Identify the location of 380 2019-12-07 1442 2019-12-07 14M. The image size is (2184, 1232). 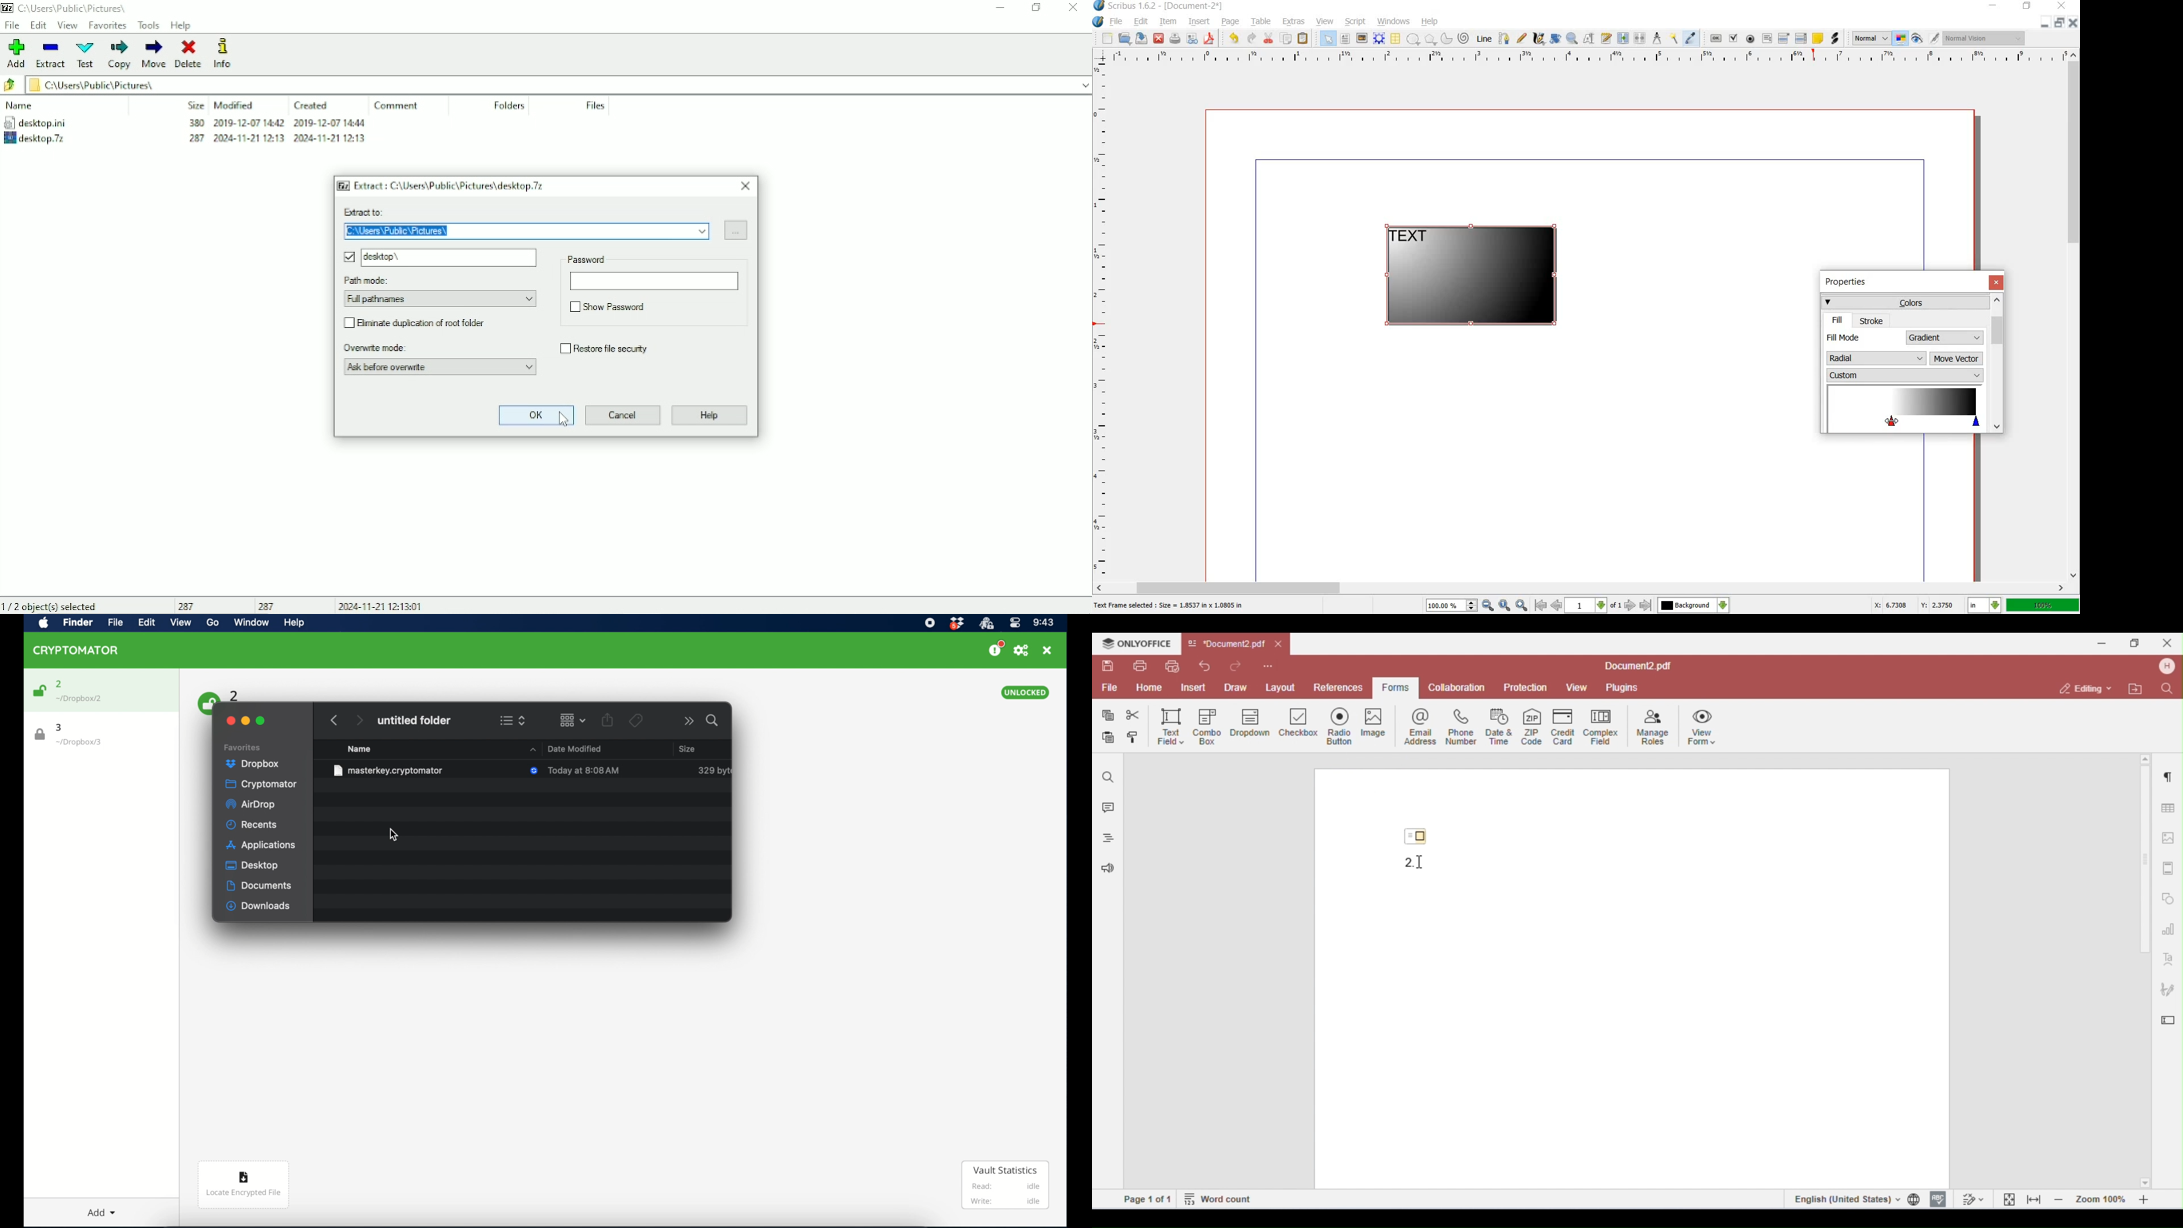
(275, 124).